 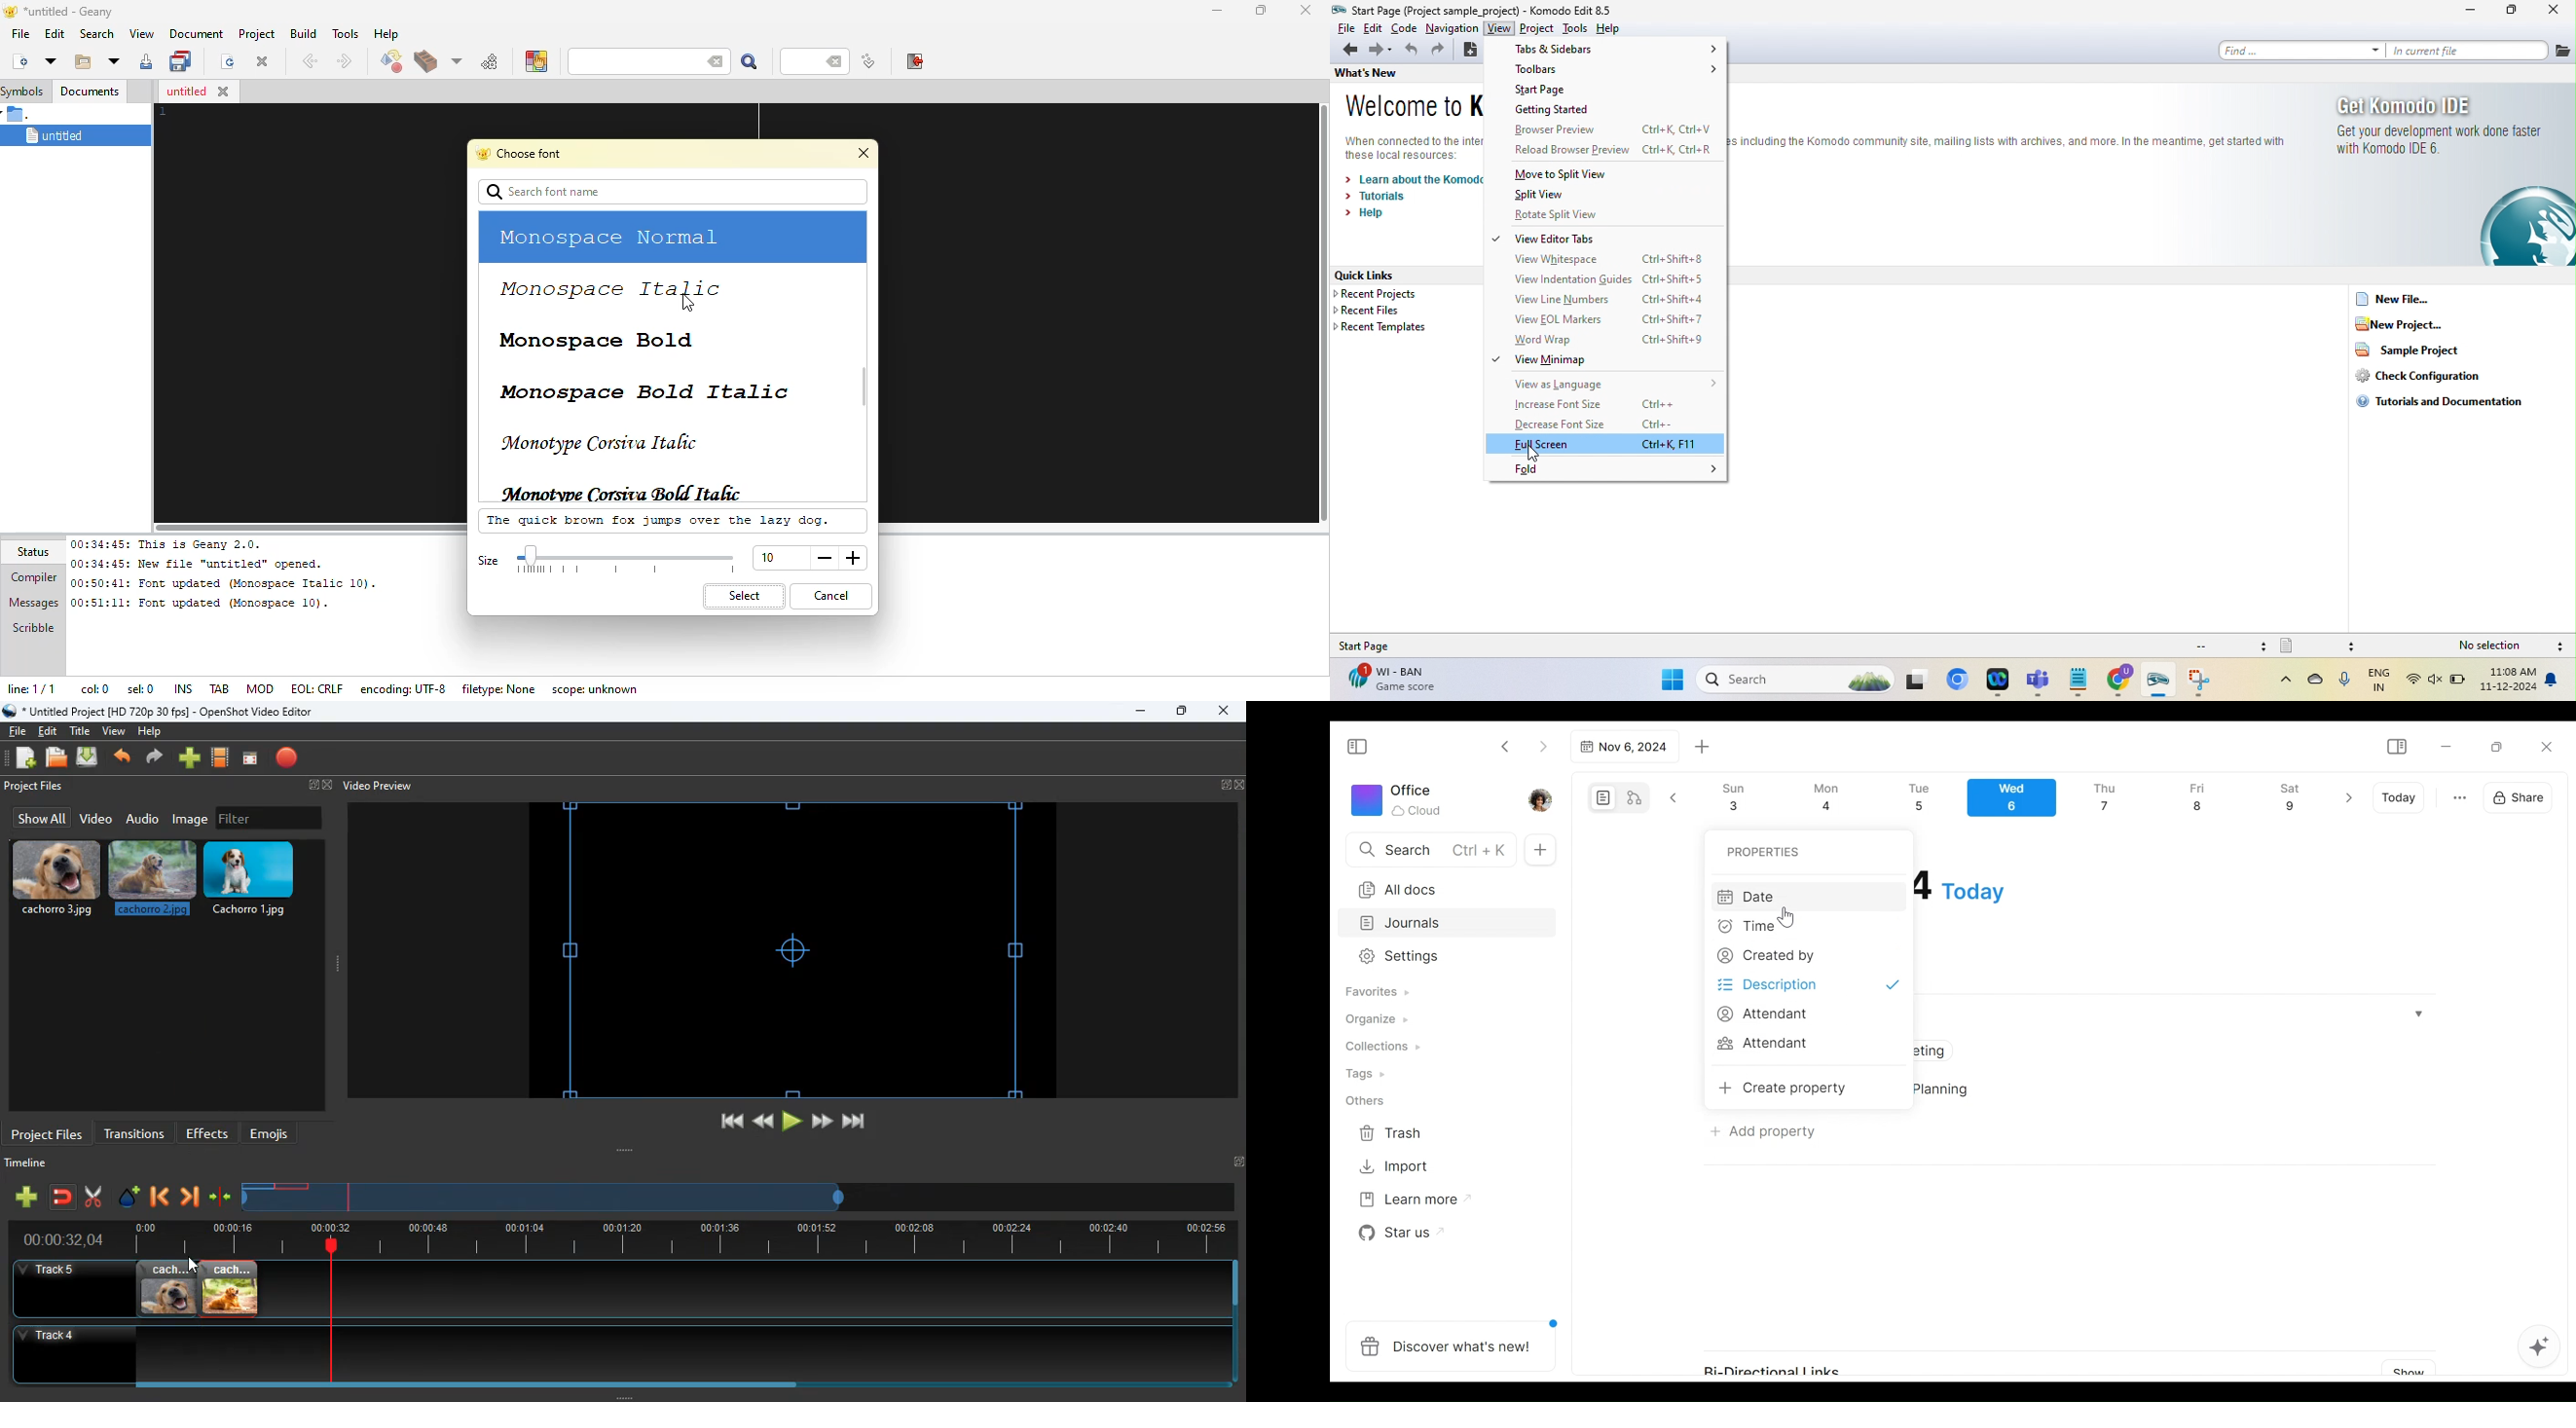 I want to click on wifi, so click(x=2414, y=681).